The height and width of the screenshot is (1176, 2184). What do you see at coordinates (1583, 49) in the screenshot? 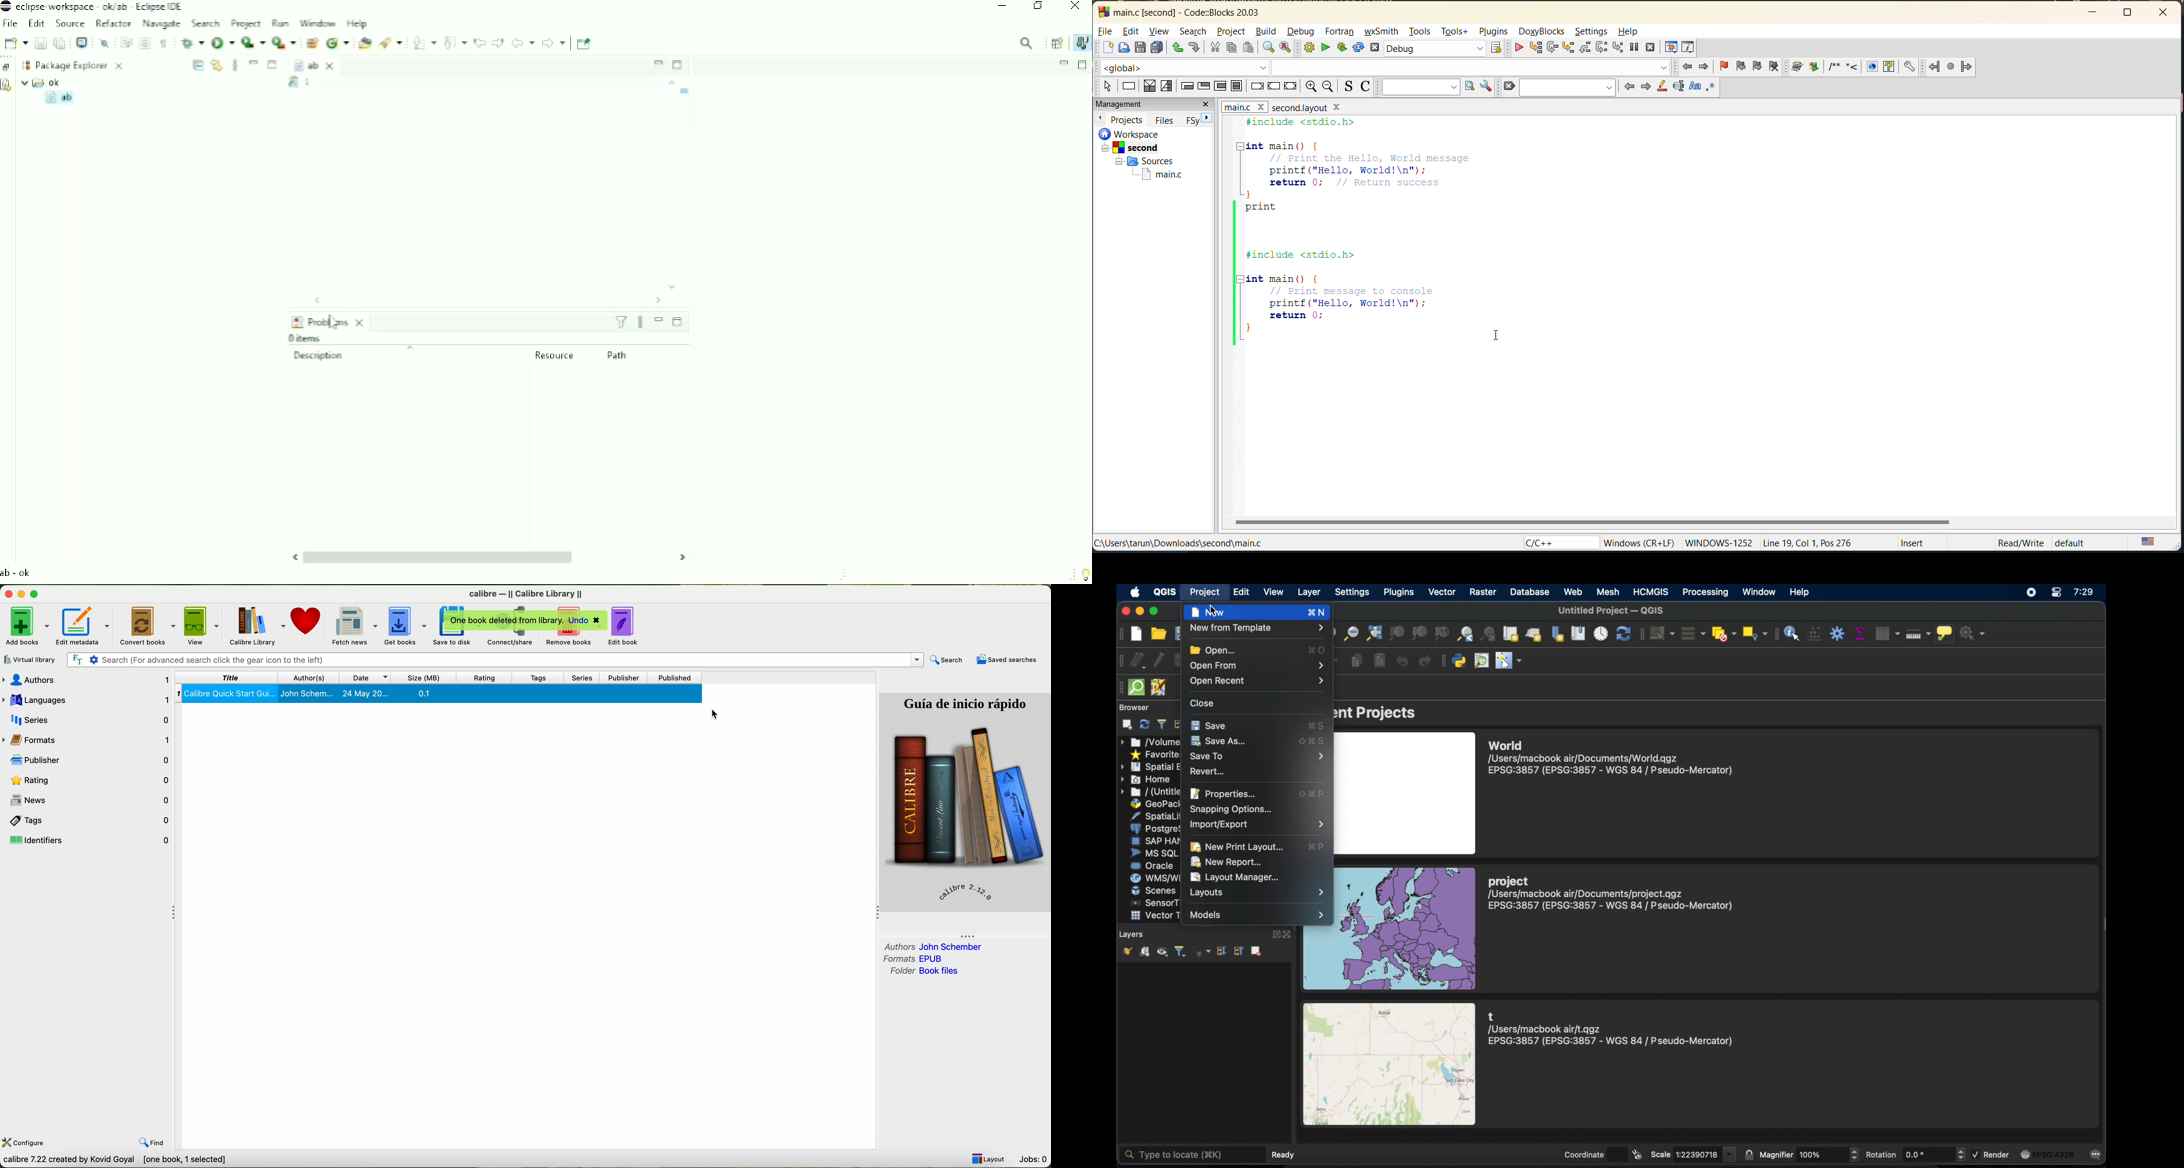
I see `step out` at bounding box center [1583, 49].